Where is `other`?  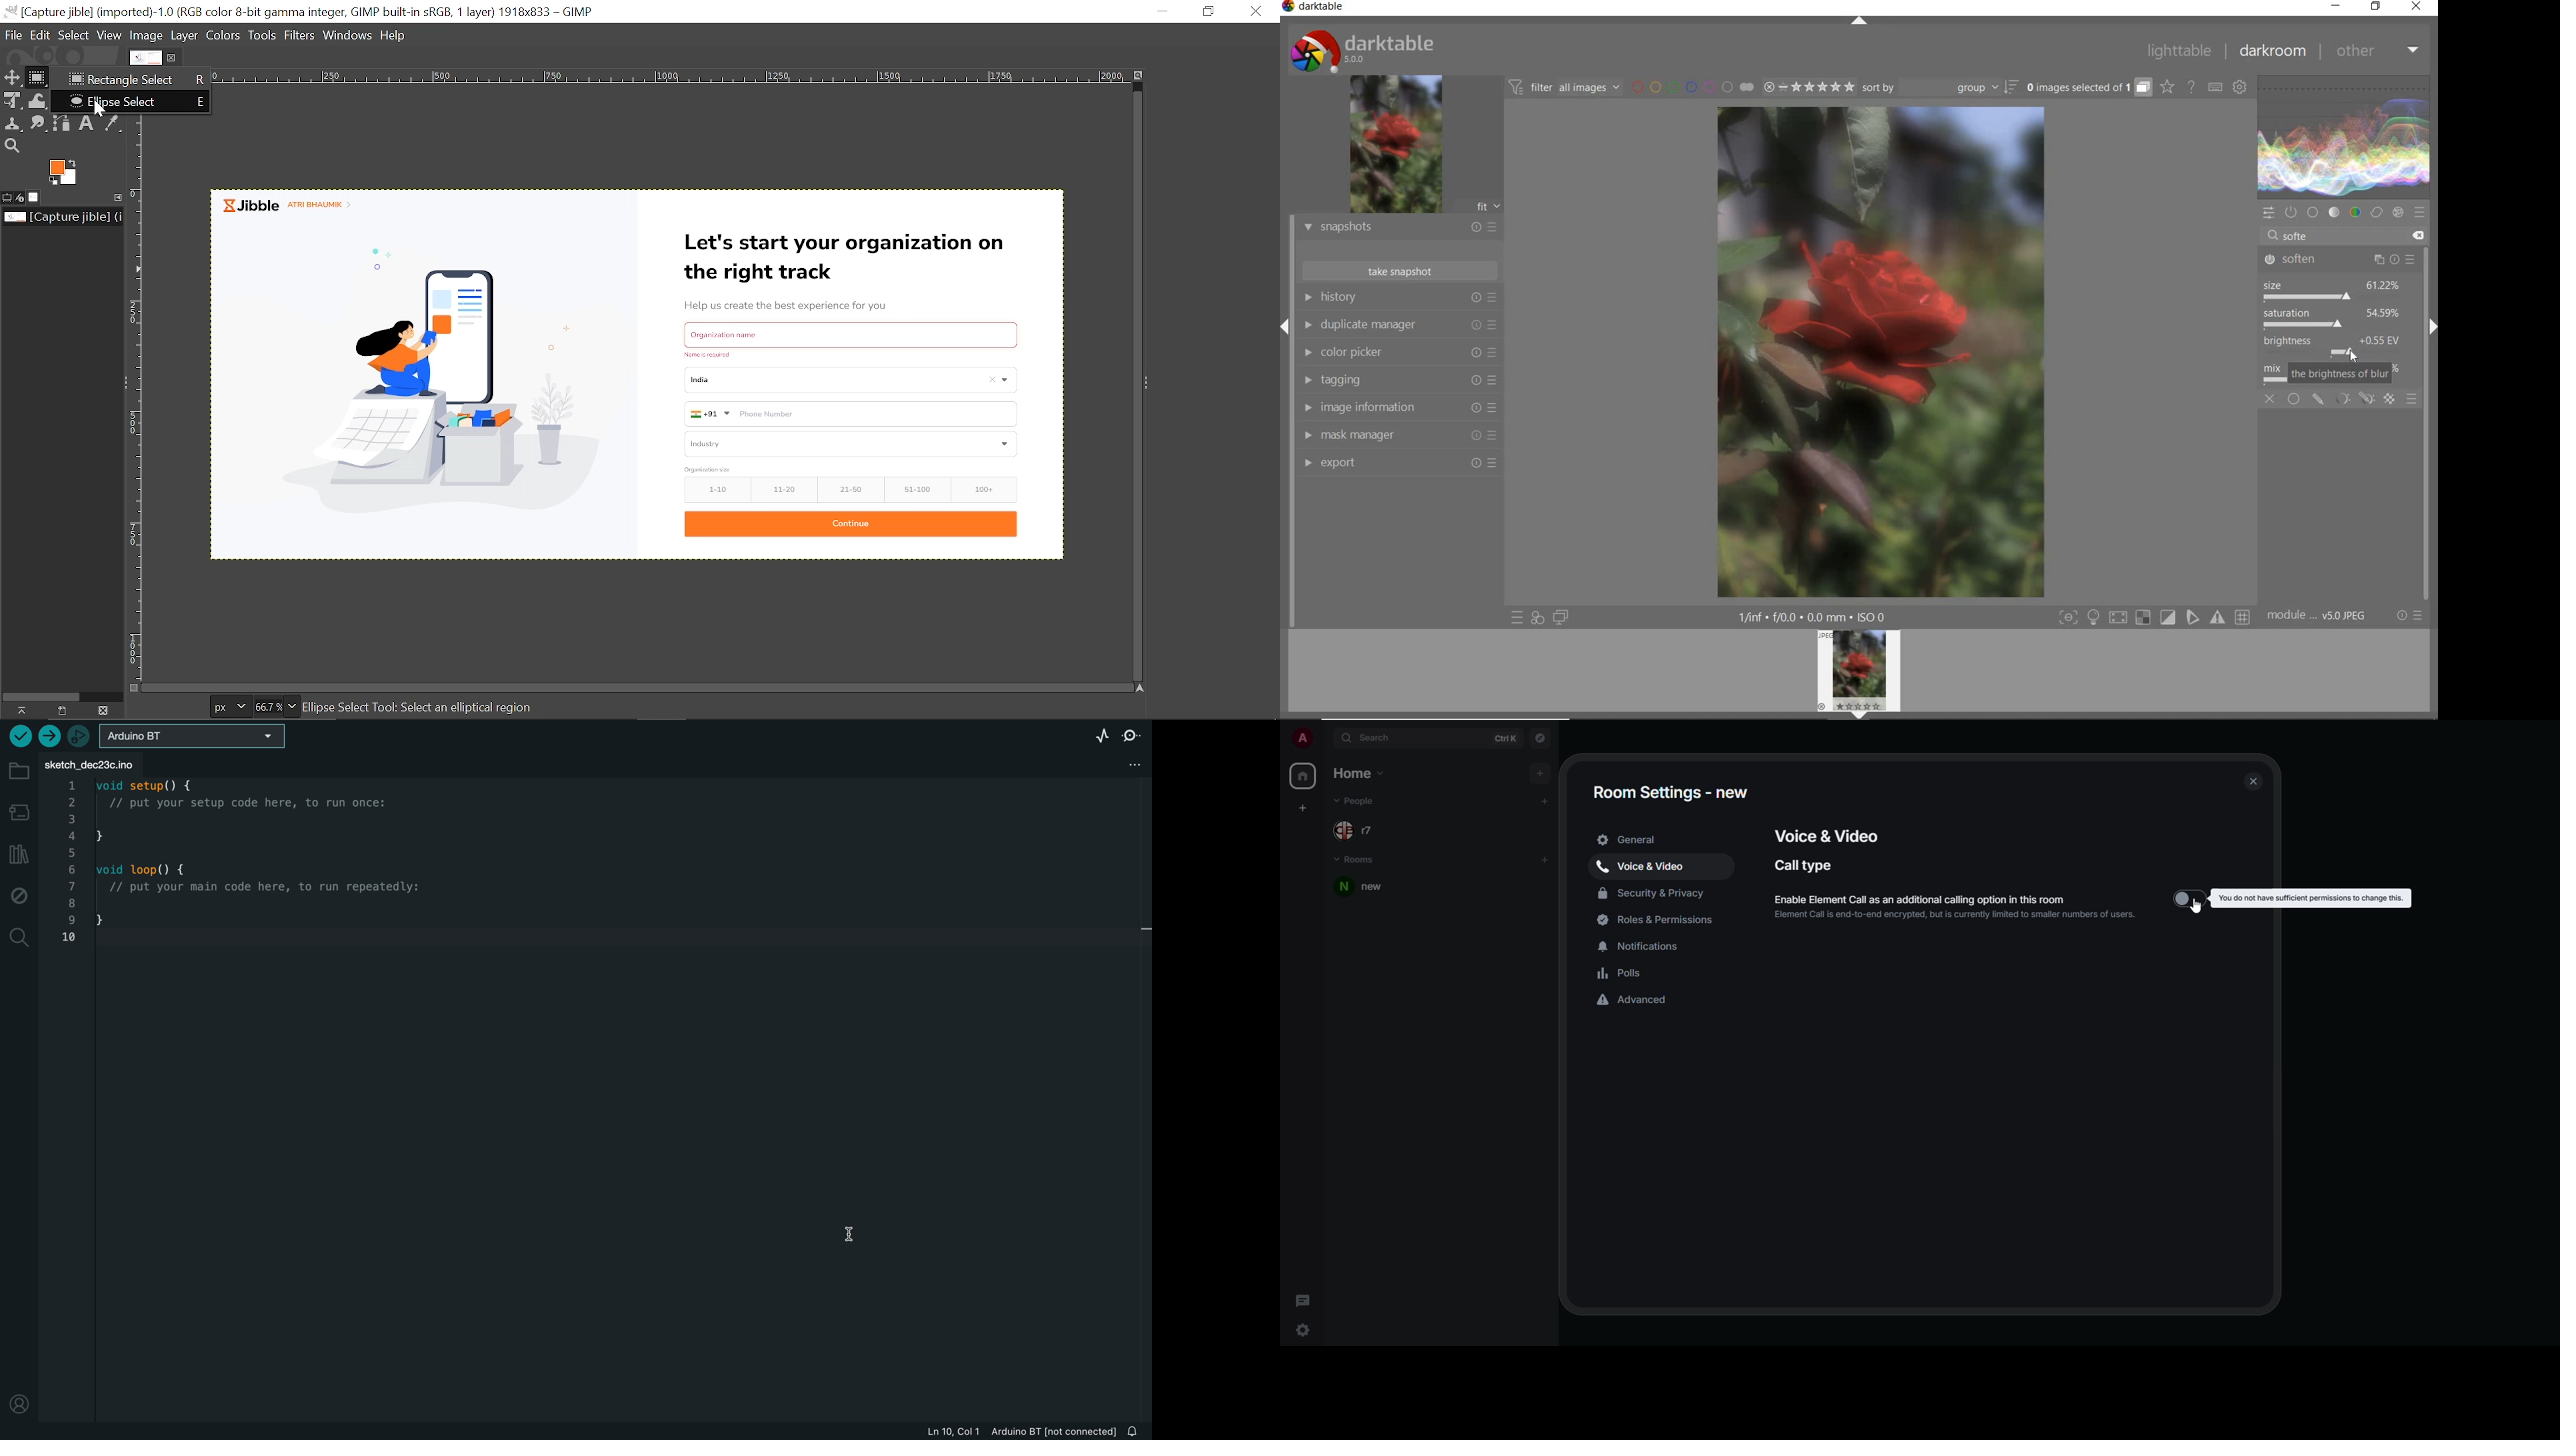 other is located at coordinates (2377, 52).